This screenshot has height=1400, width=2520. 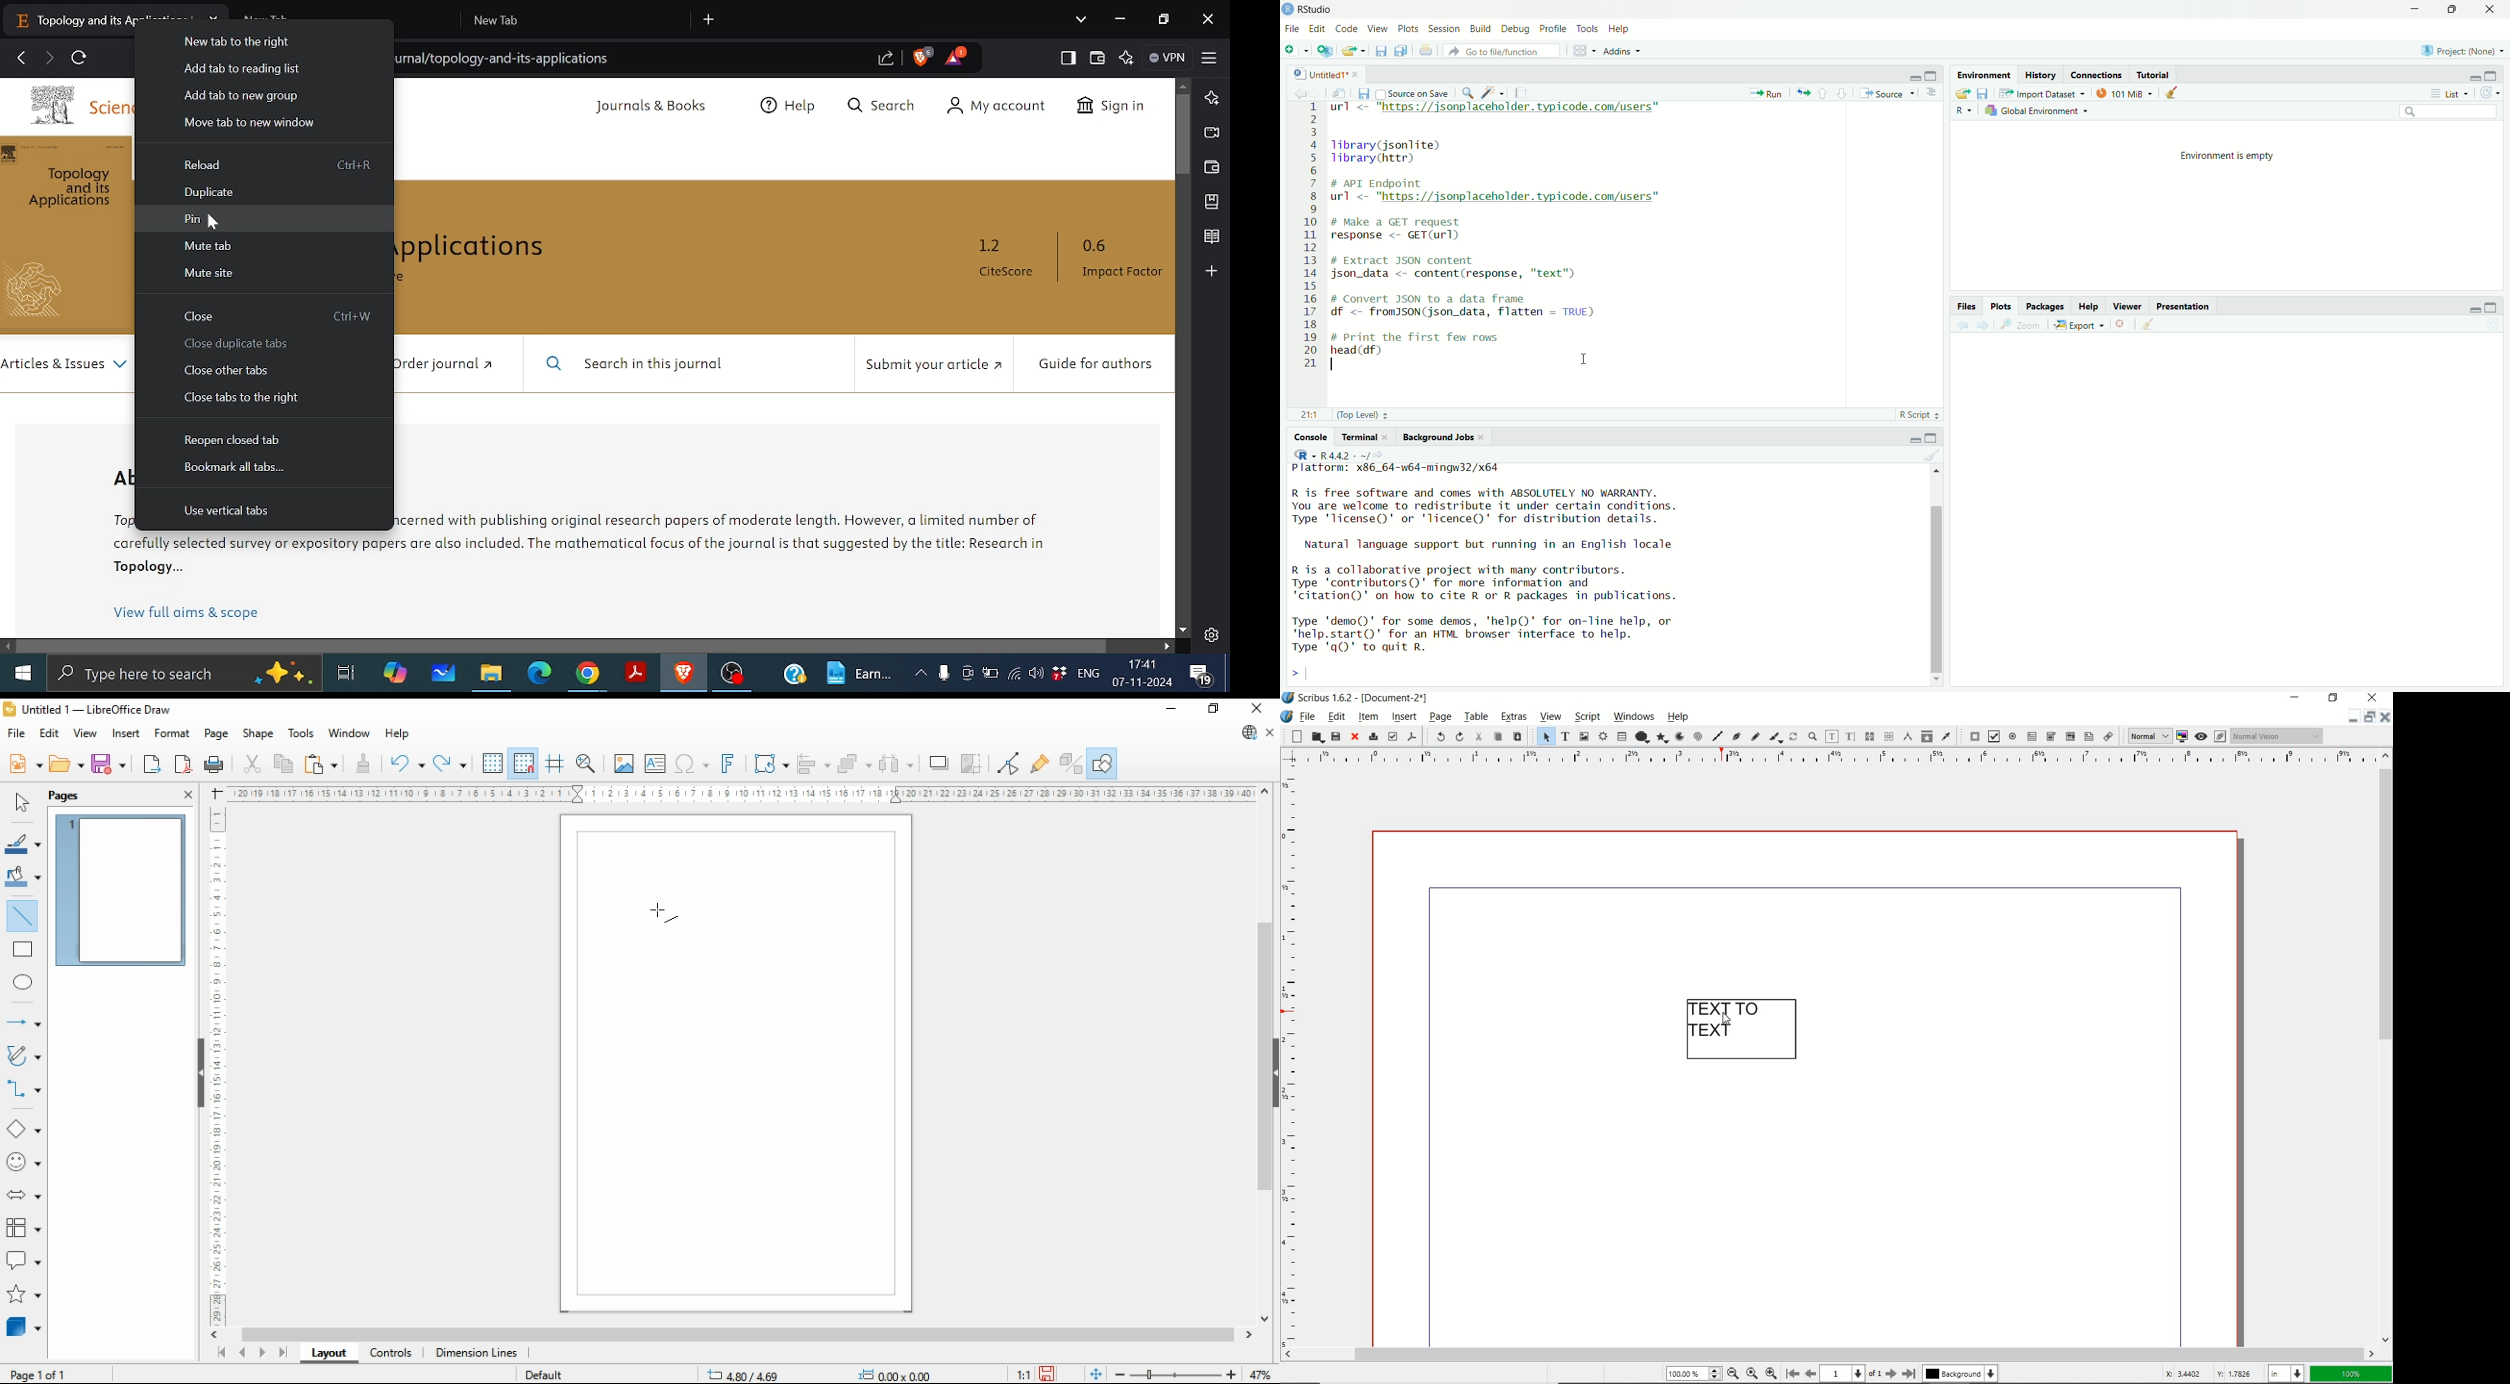 What do you see at coordinates (2201, 1373) in the screenshot?
I see `coordinates` at bounding box center [2201, 1373].